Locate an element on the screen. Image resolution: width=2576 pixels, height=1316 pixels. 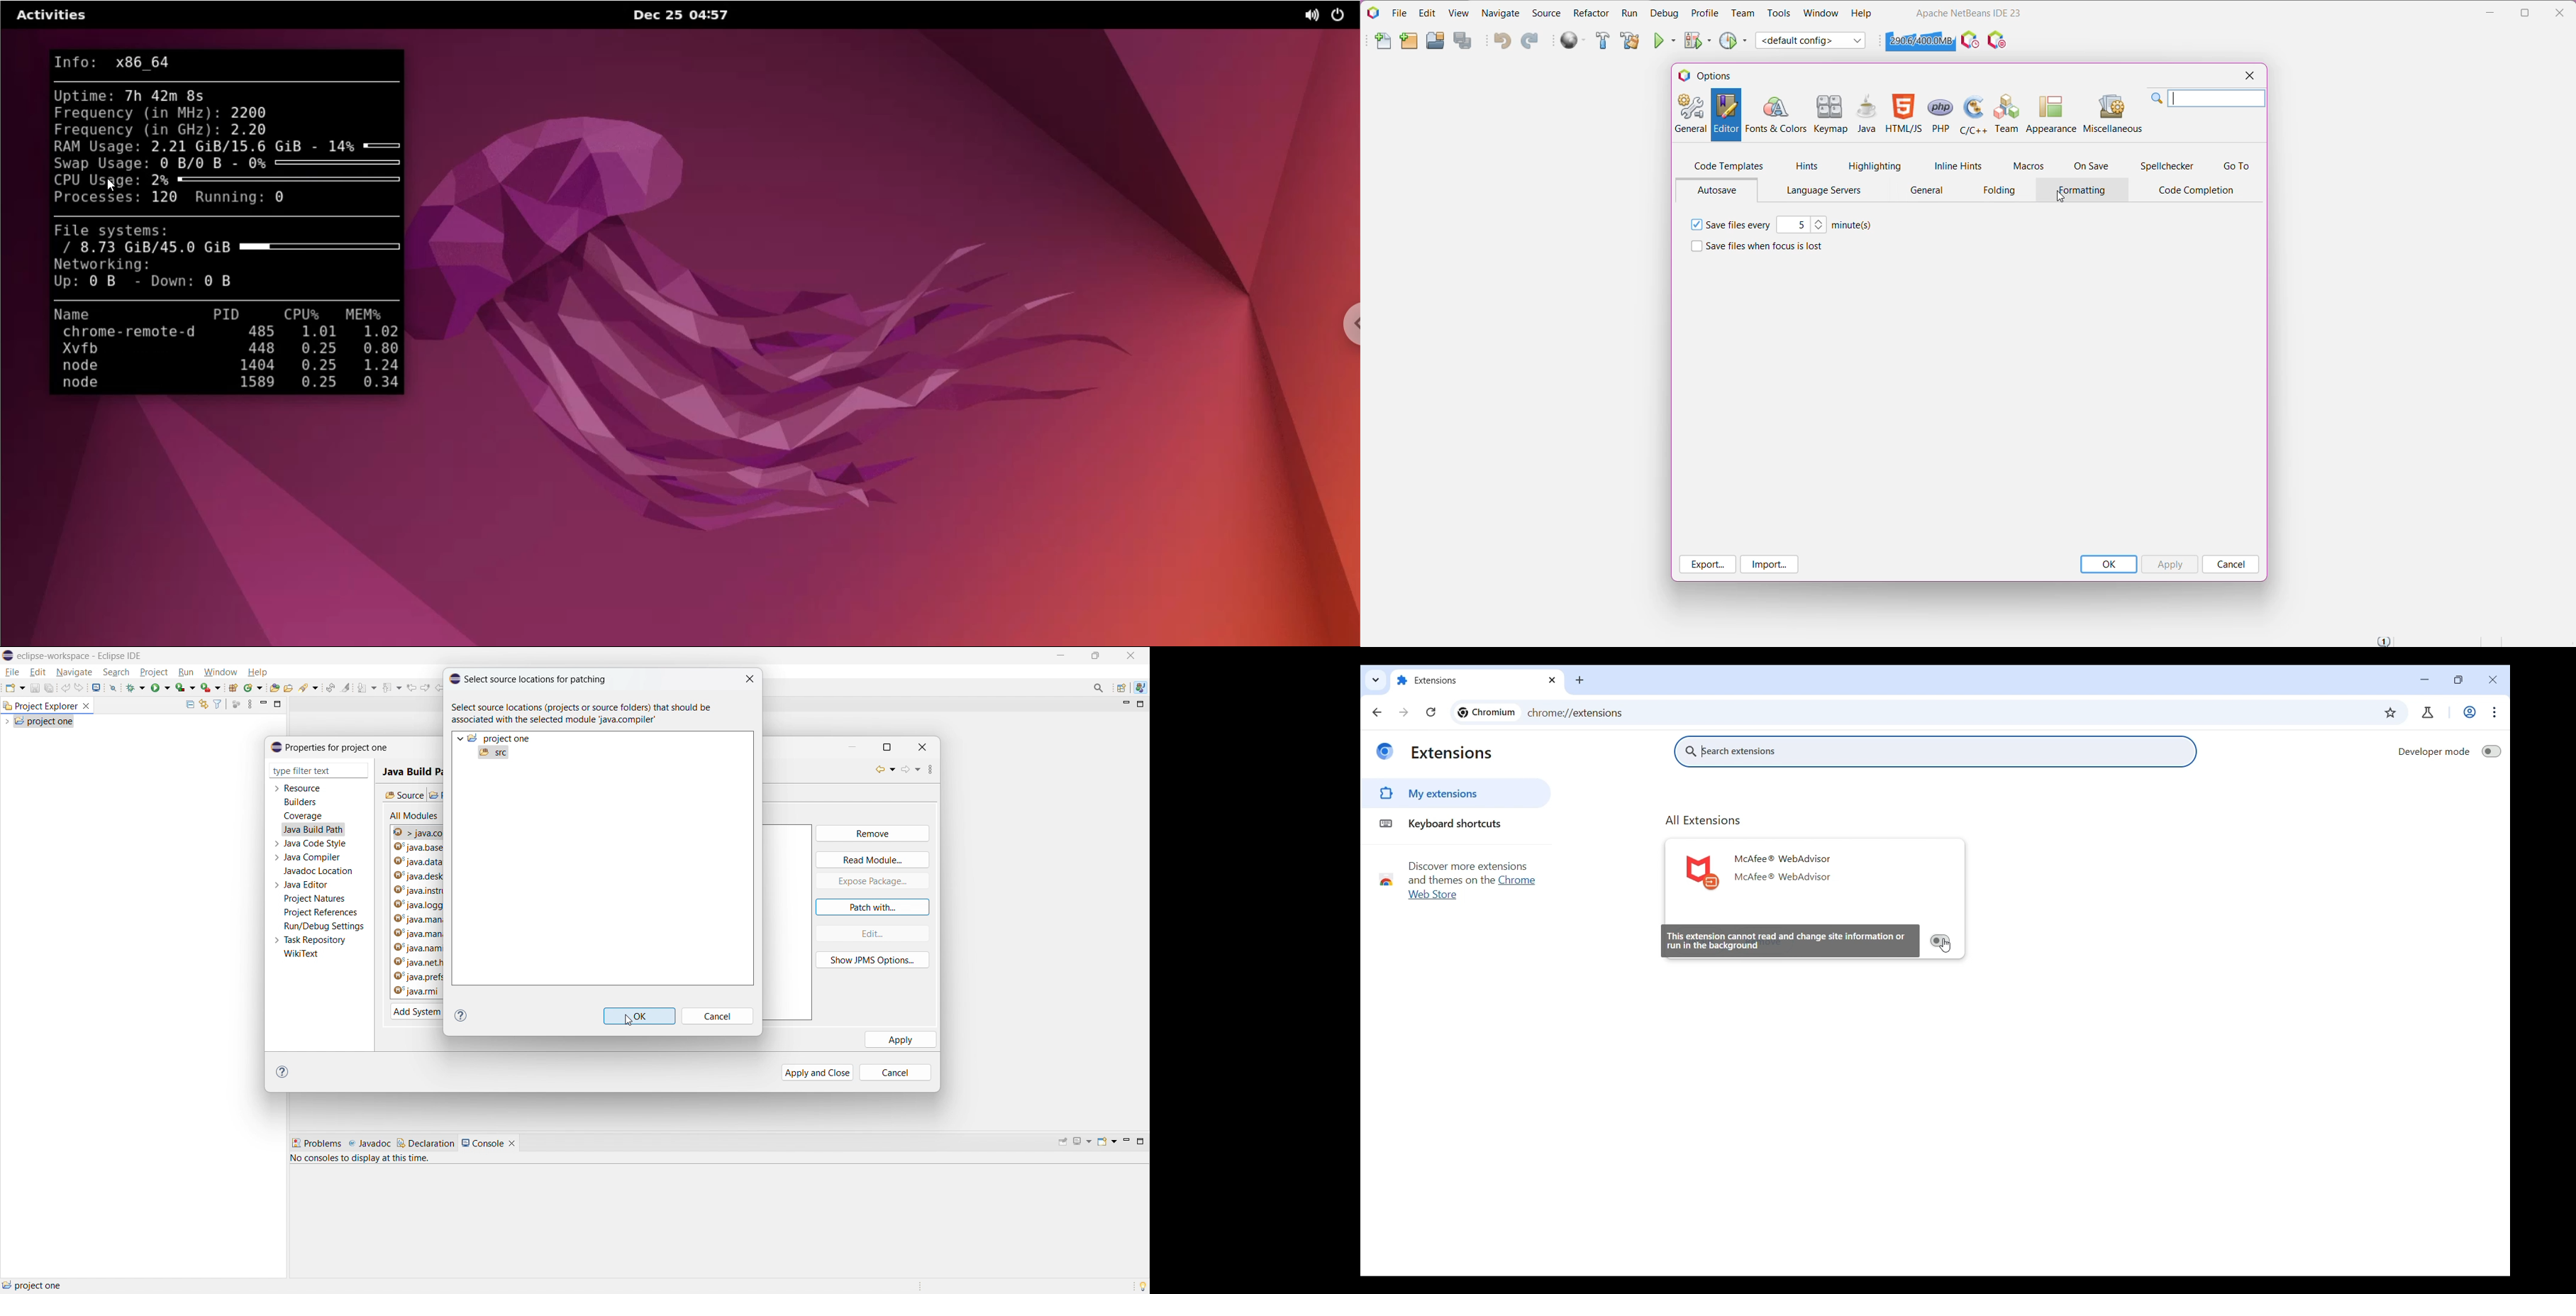
debug is located at coordinates (136, 687).